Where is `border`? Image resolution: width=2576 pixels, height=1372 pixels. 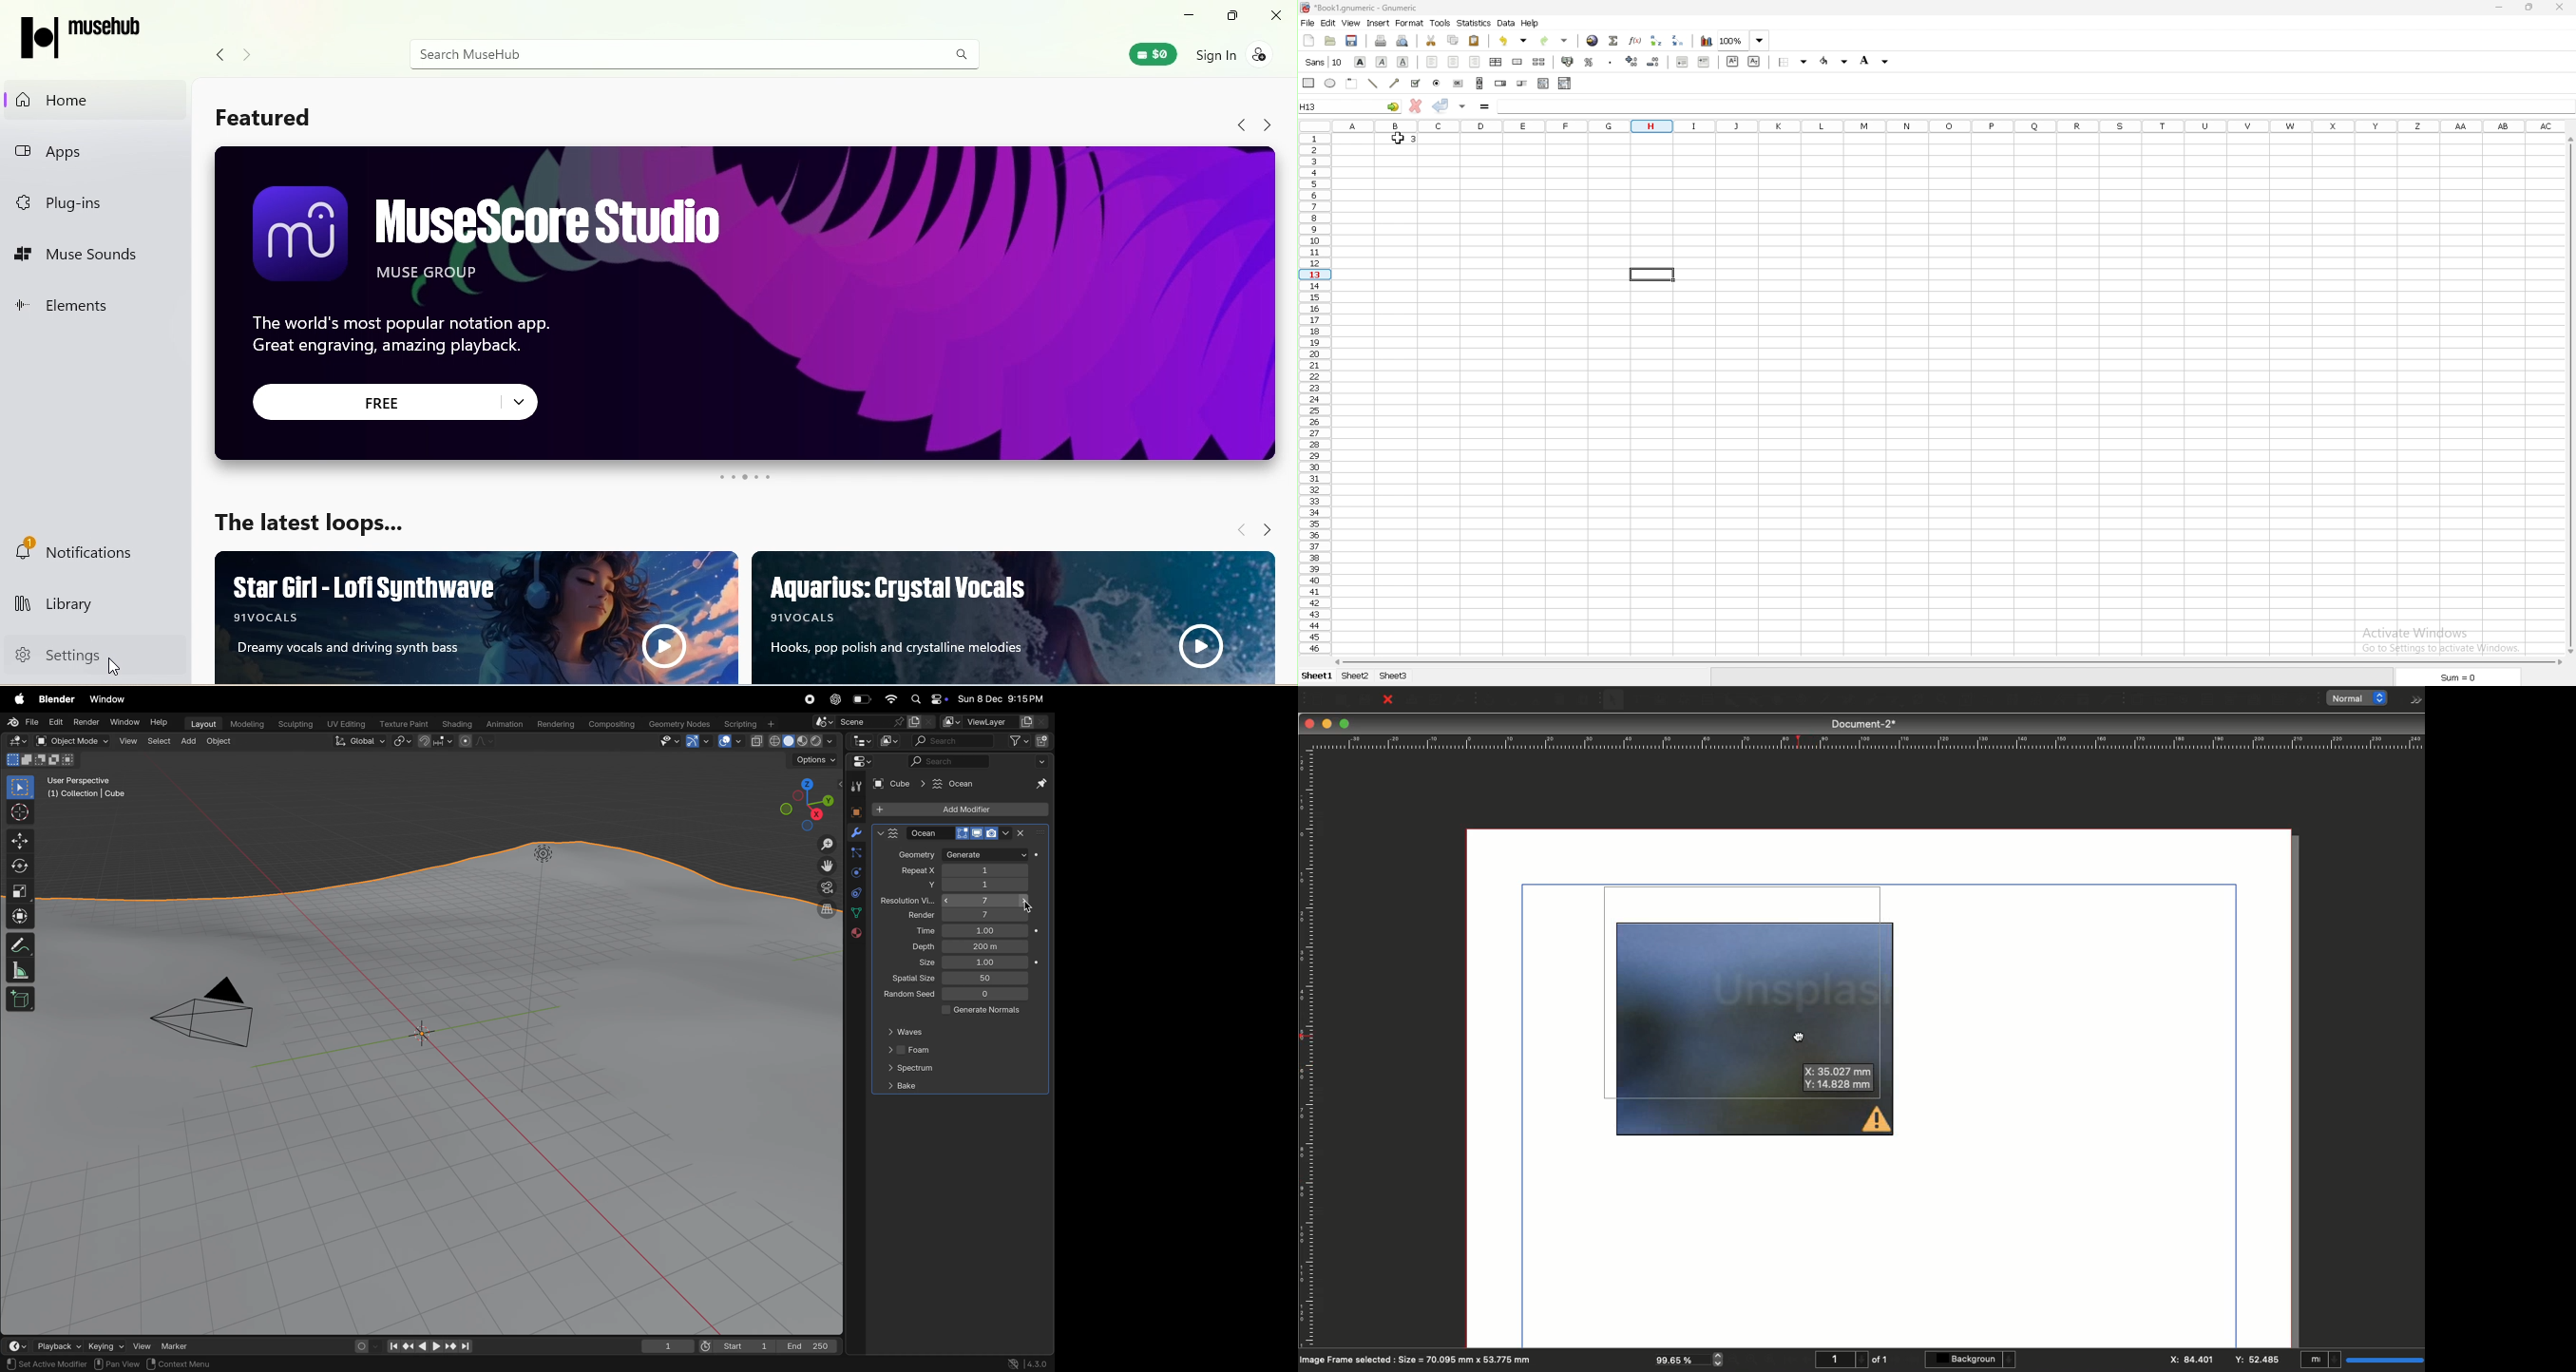 border is located at coordinates (1794, 63).